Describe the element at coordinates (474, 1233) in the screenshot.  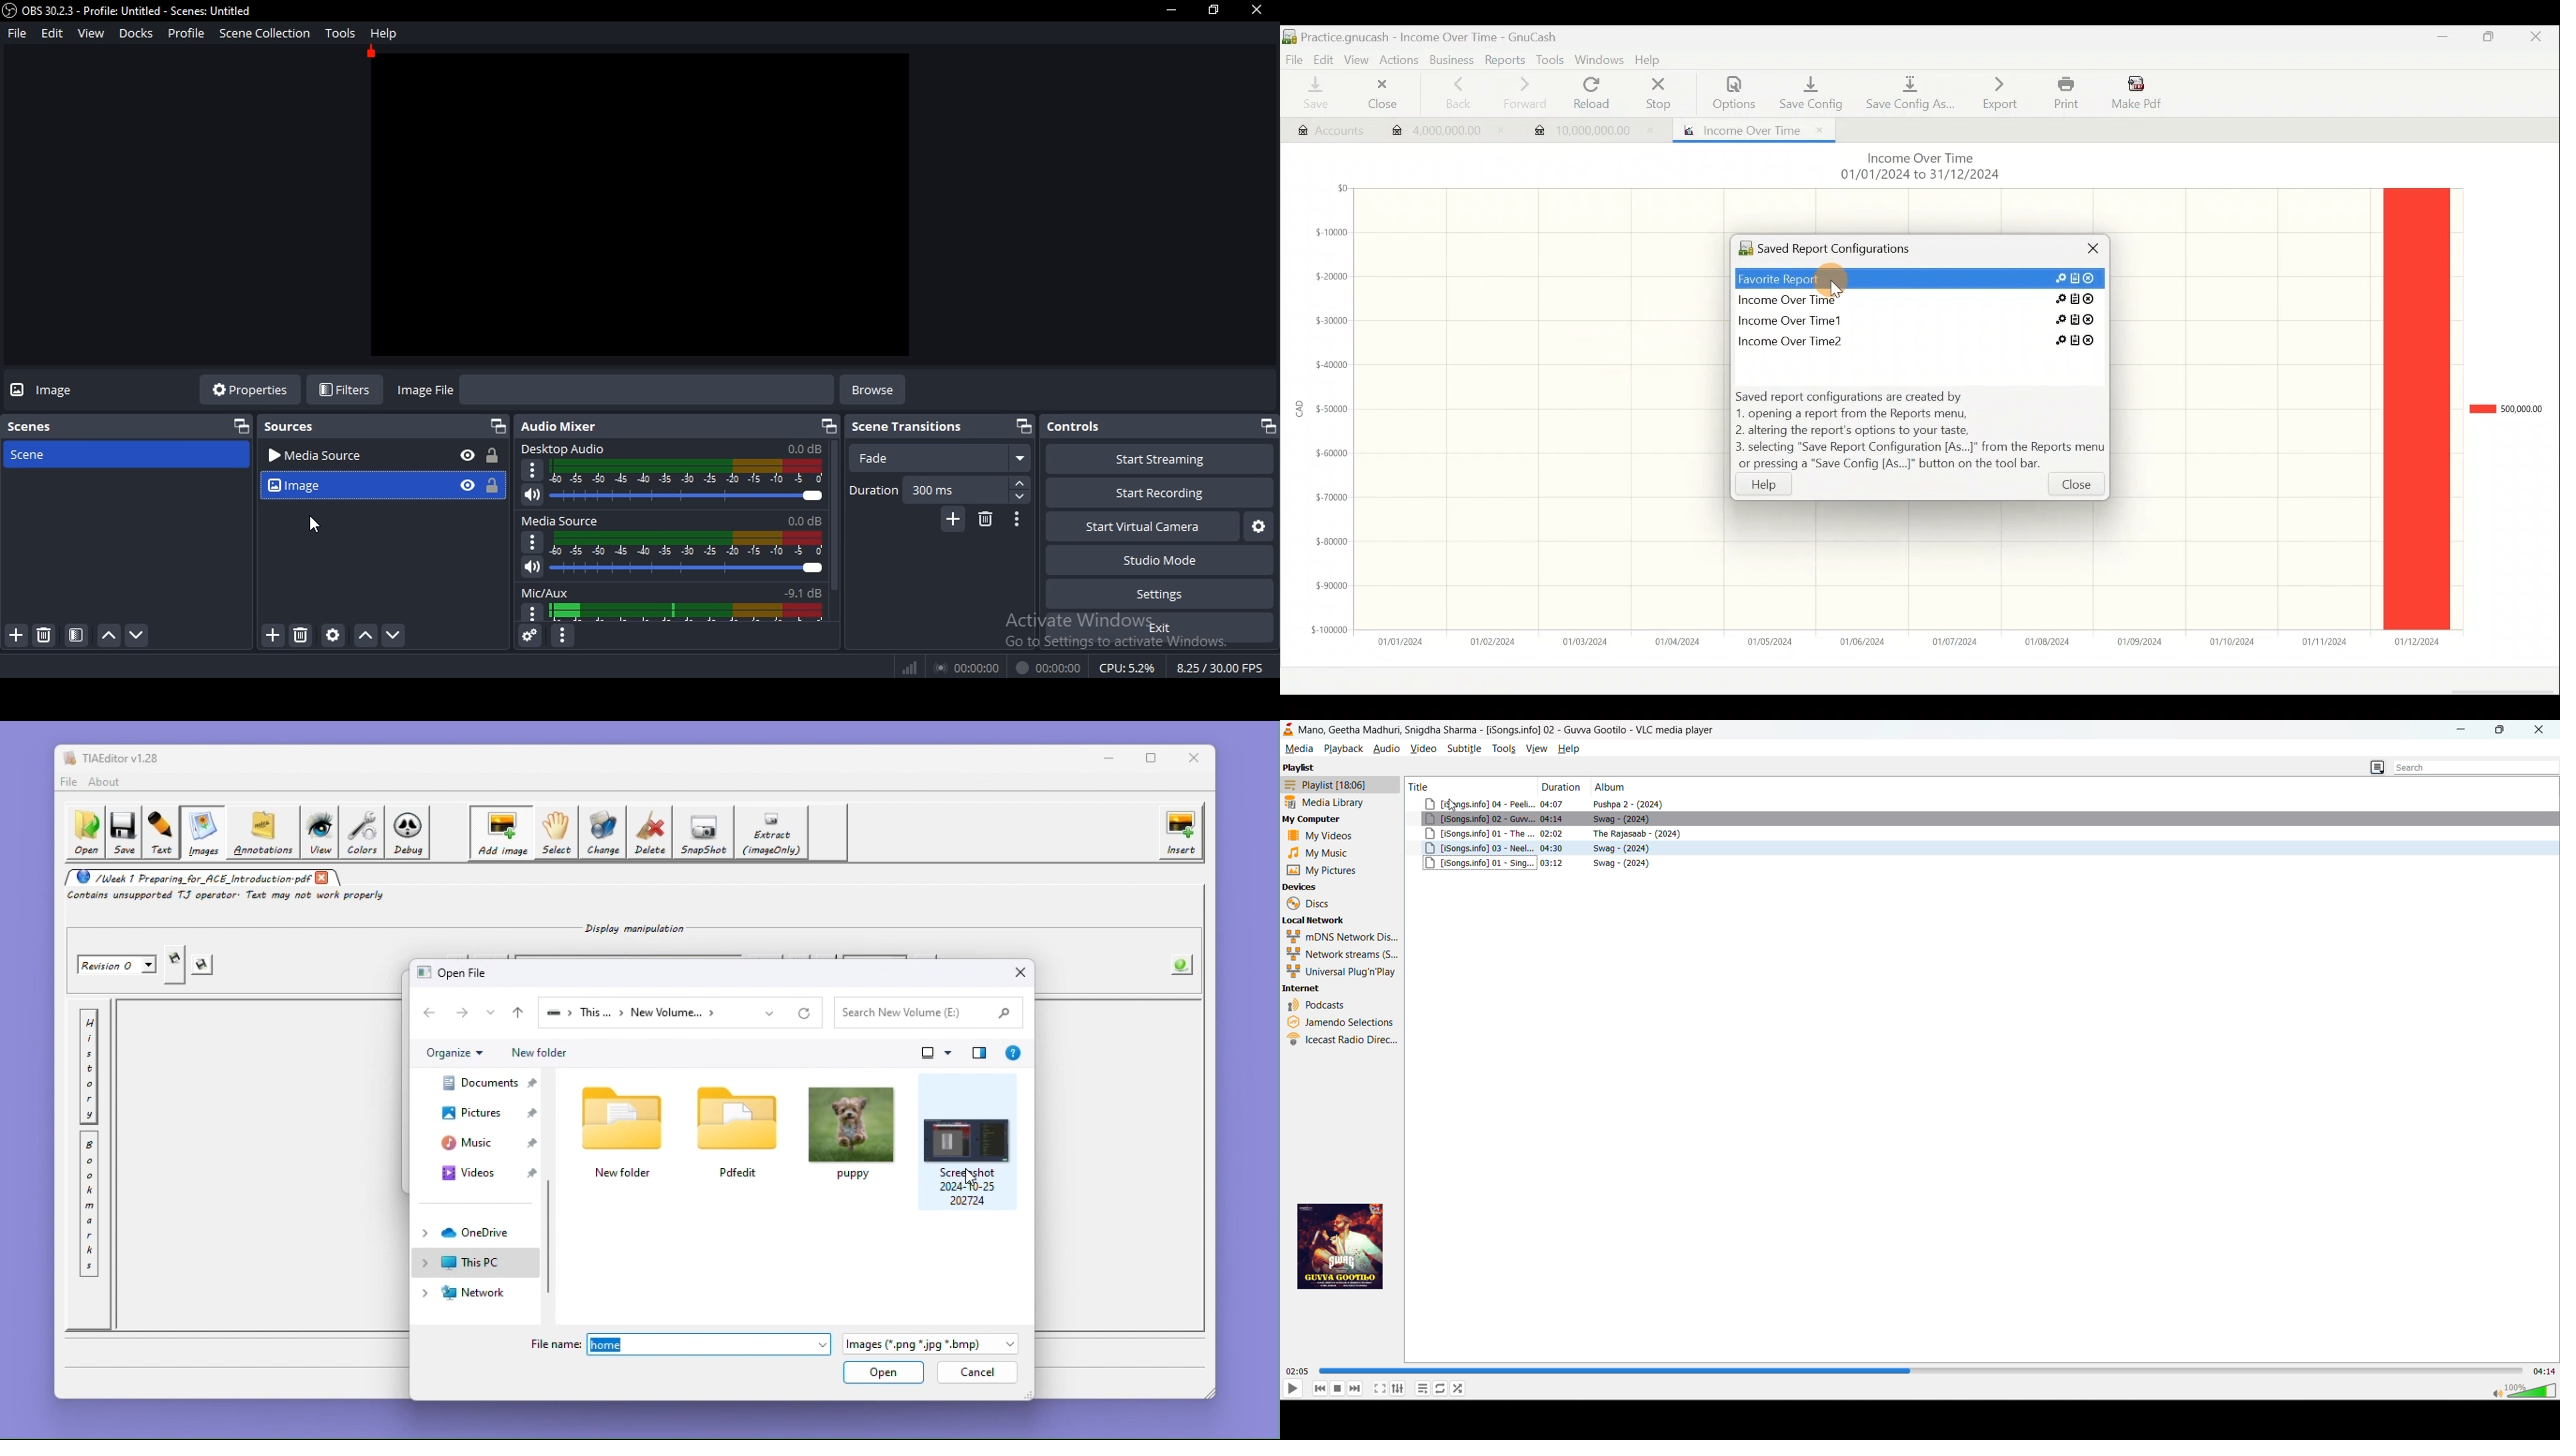
I see `OneDrive` at that location.